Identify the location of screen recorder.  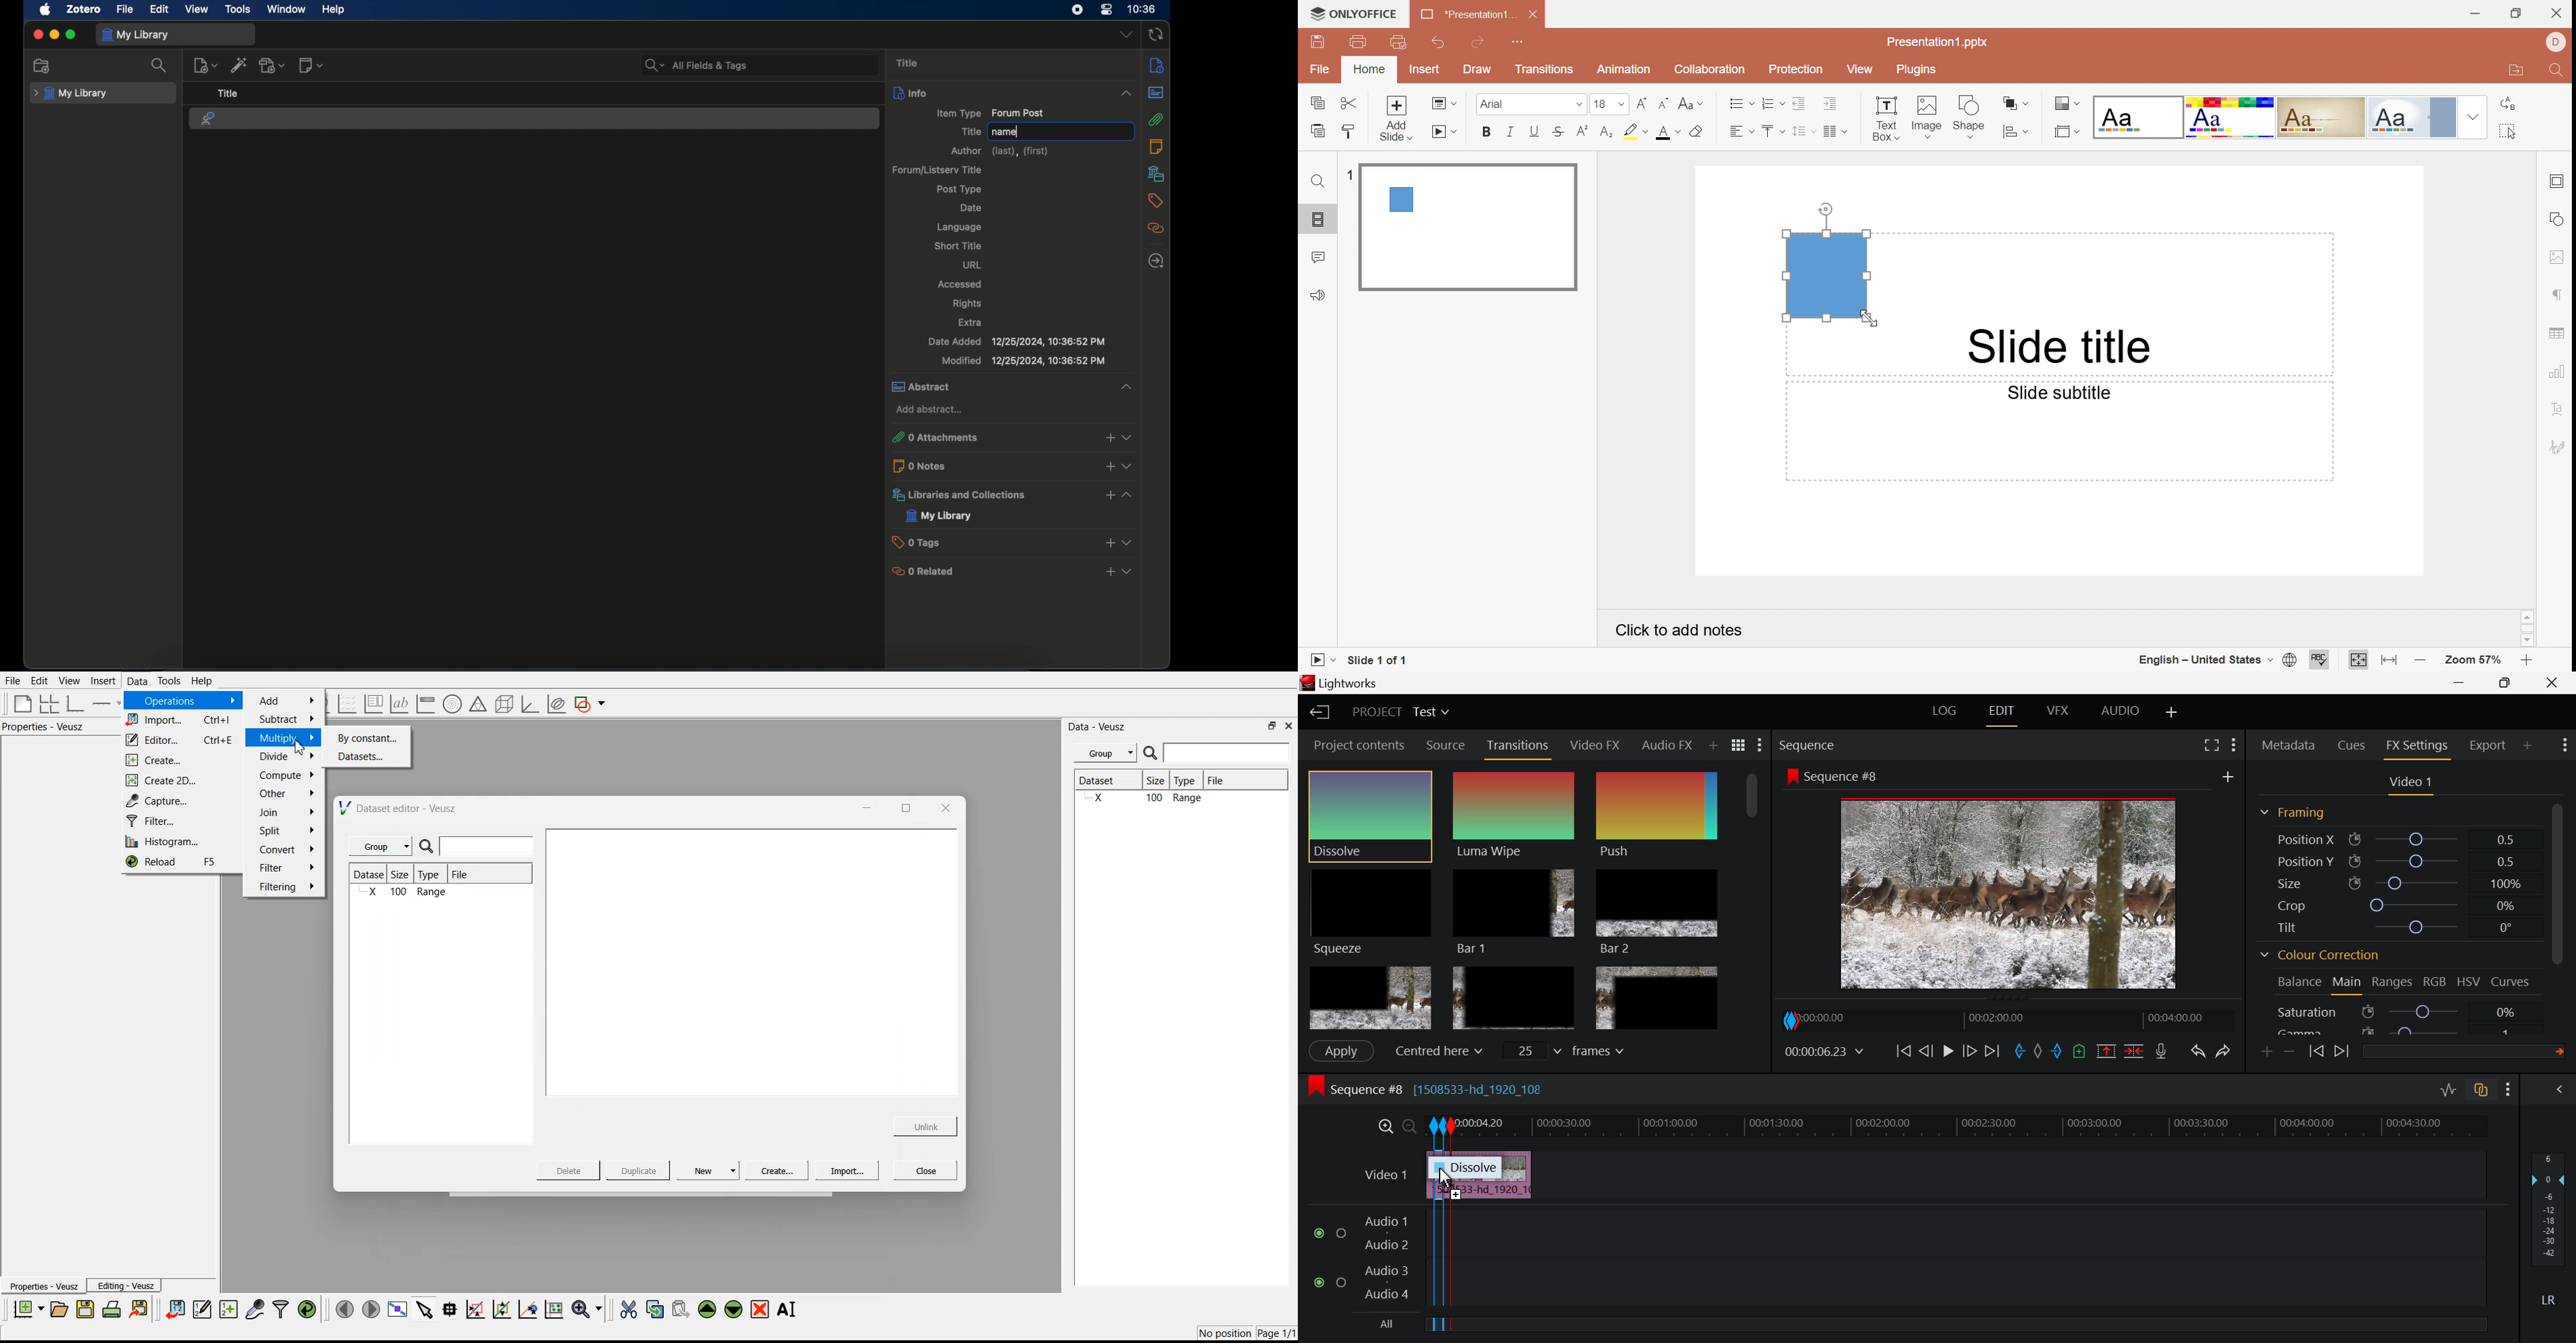
(1077, 10).